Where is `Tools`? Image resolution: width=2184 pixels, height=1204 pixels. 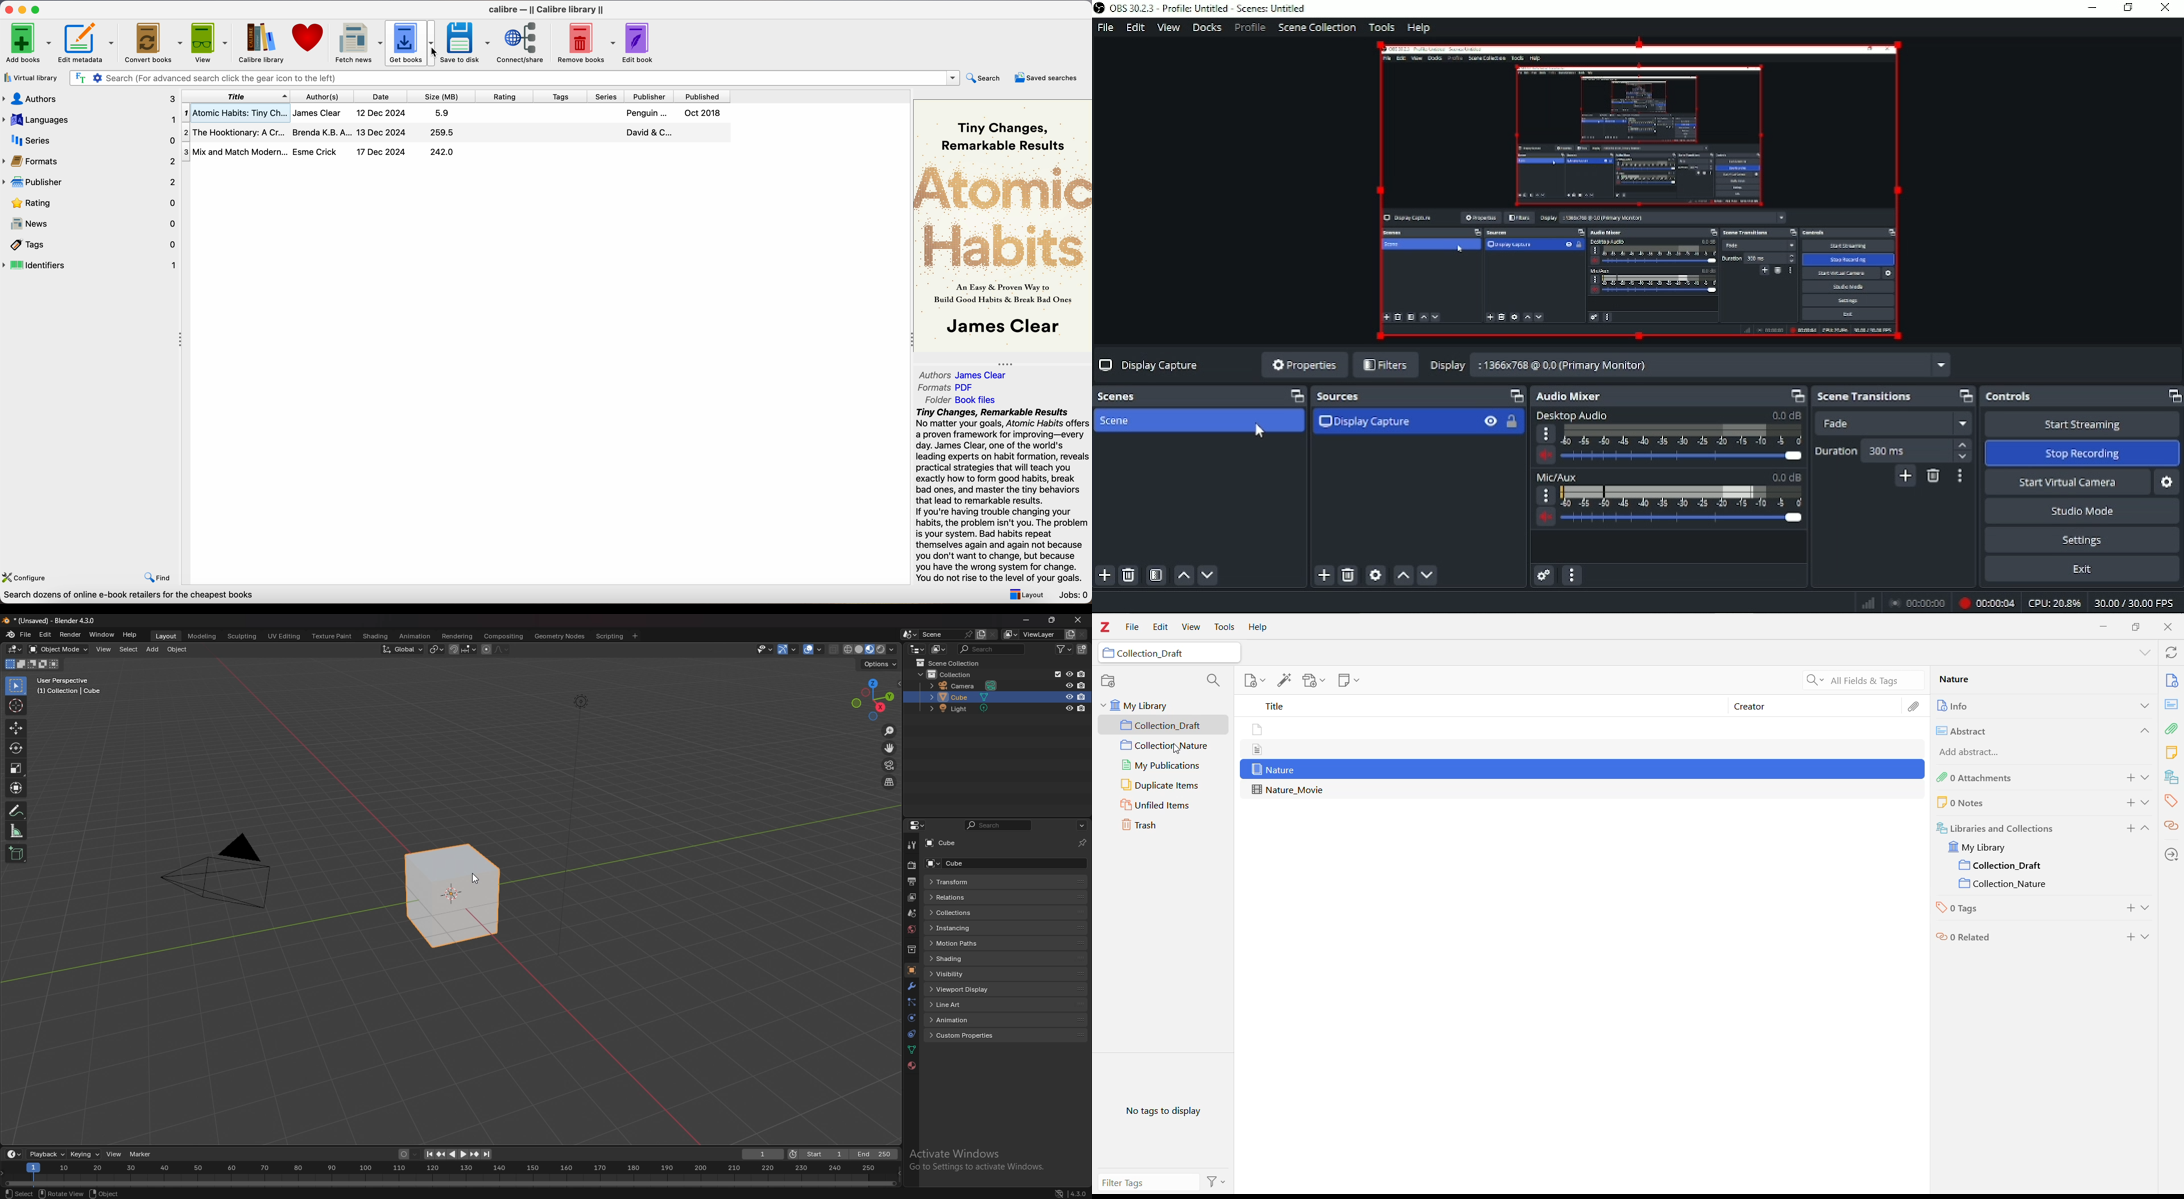
Tools is located at coordinates (1225, 627).